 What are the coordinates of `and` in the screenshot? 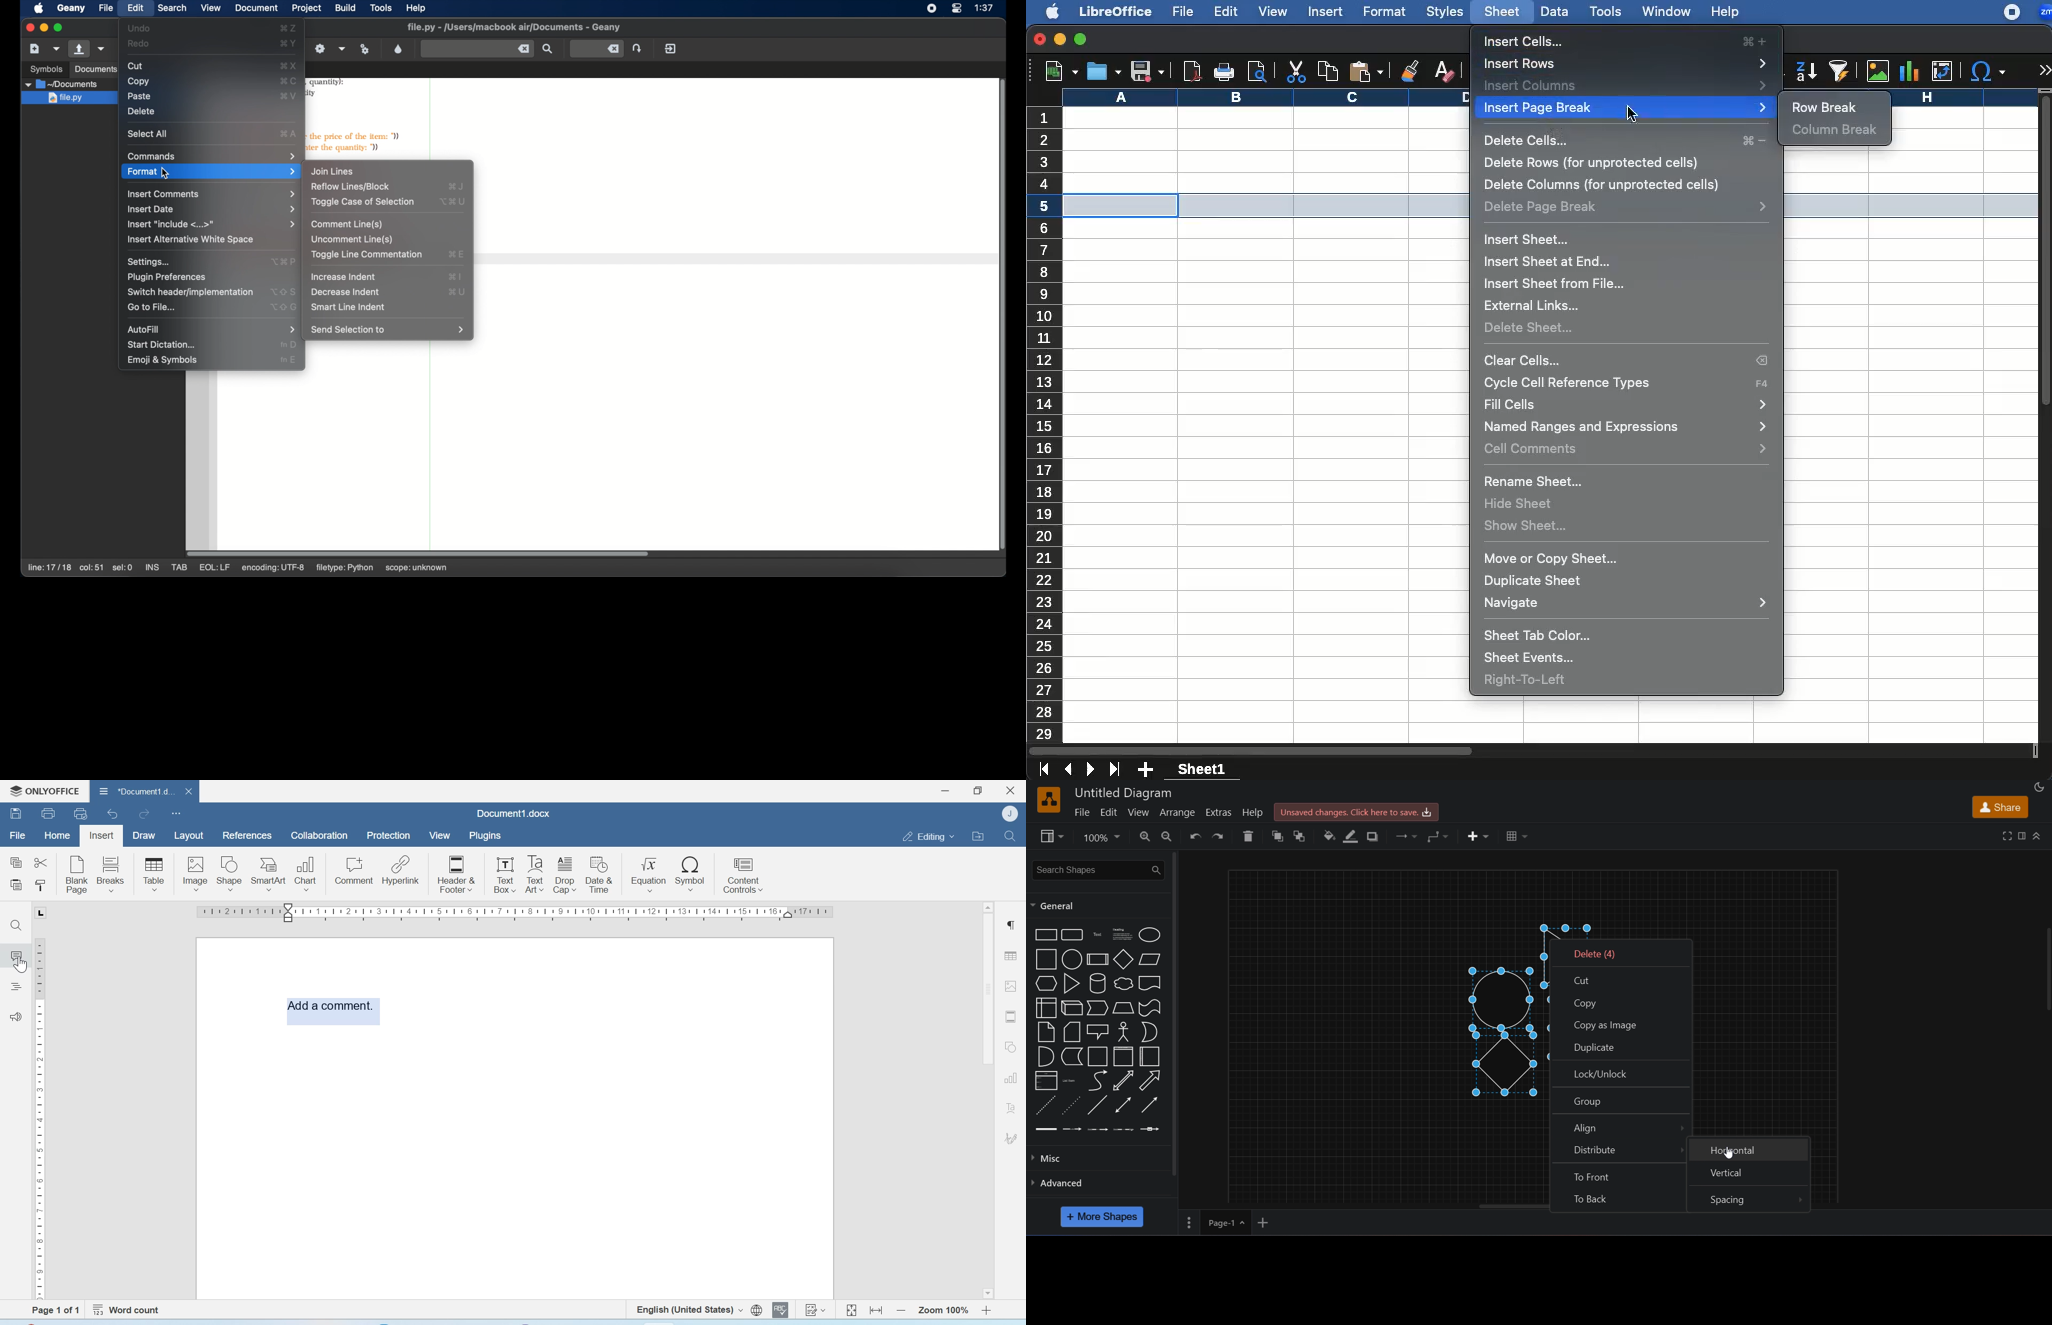 It's located at (1045, 1056).